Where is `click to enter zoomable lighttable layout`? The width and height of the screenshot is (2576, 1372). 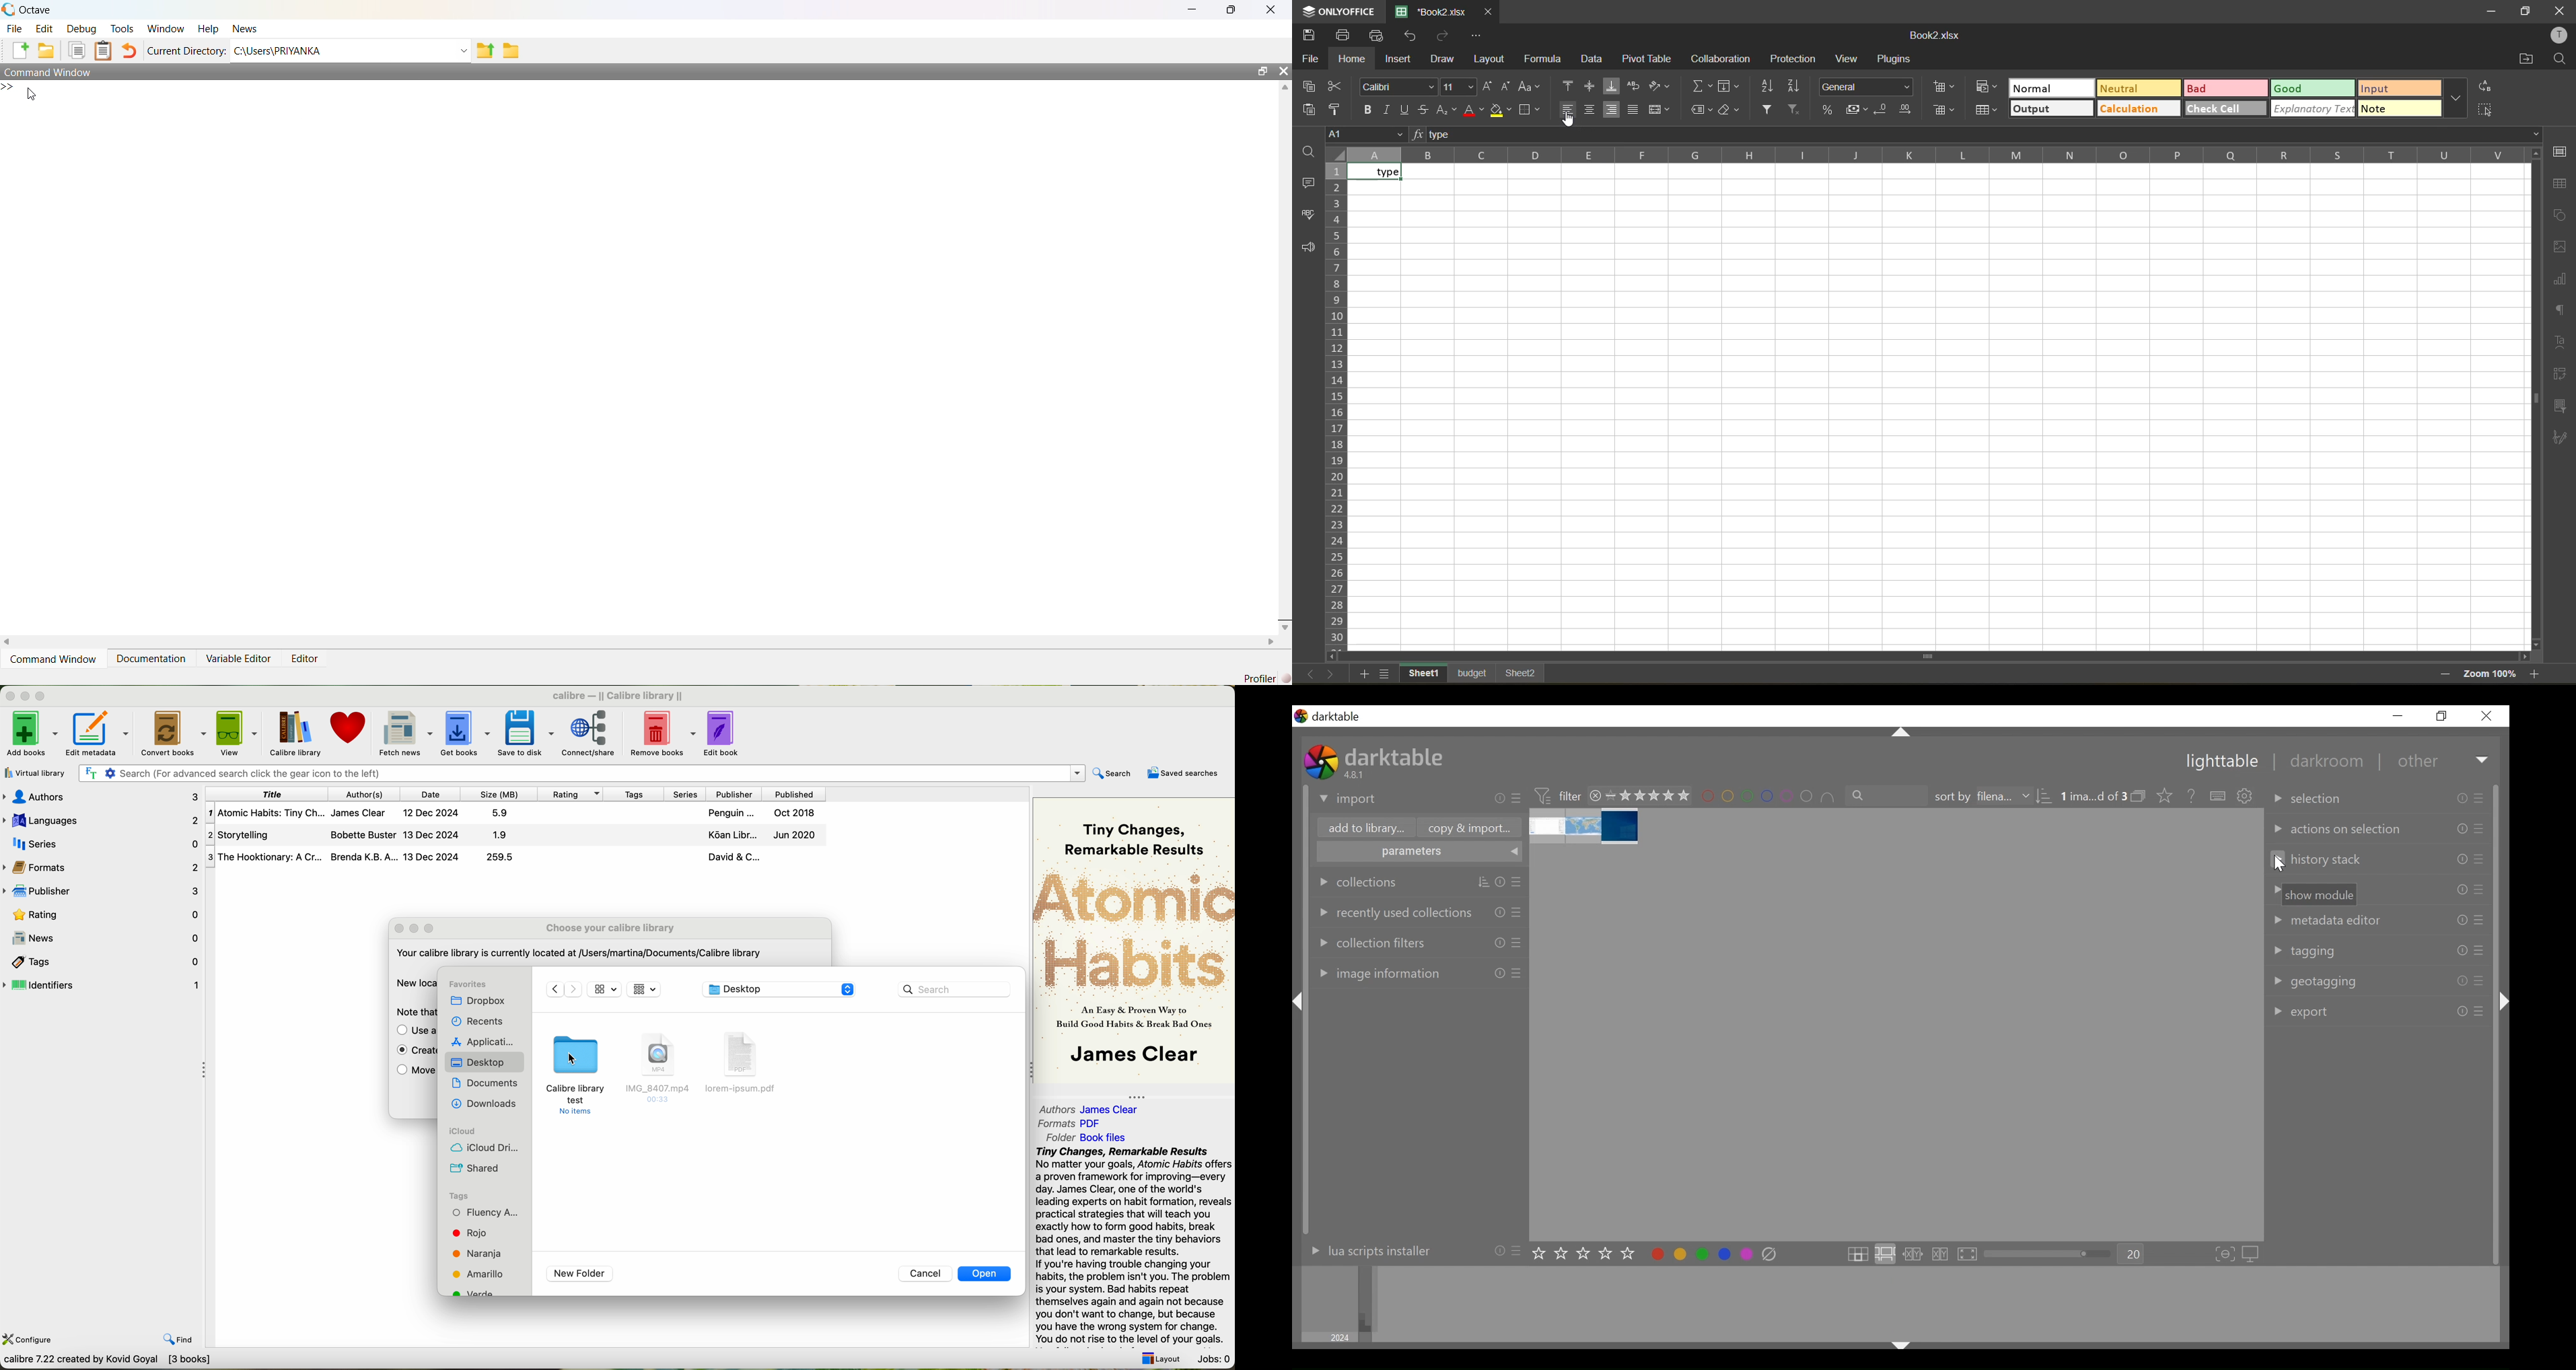
click to enter zoomable lighttable layout is located at coordinates (1884, 1255).